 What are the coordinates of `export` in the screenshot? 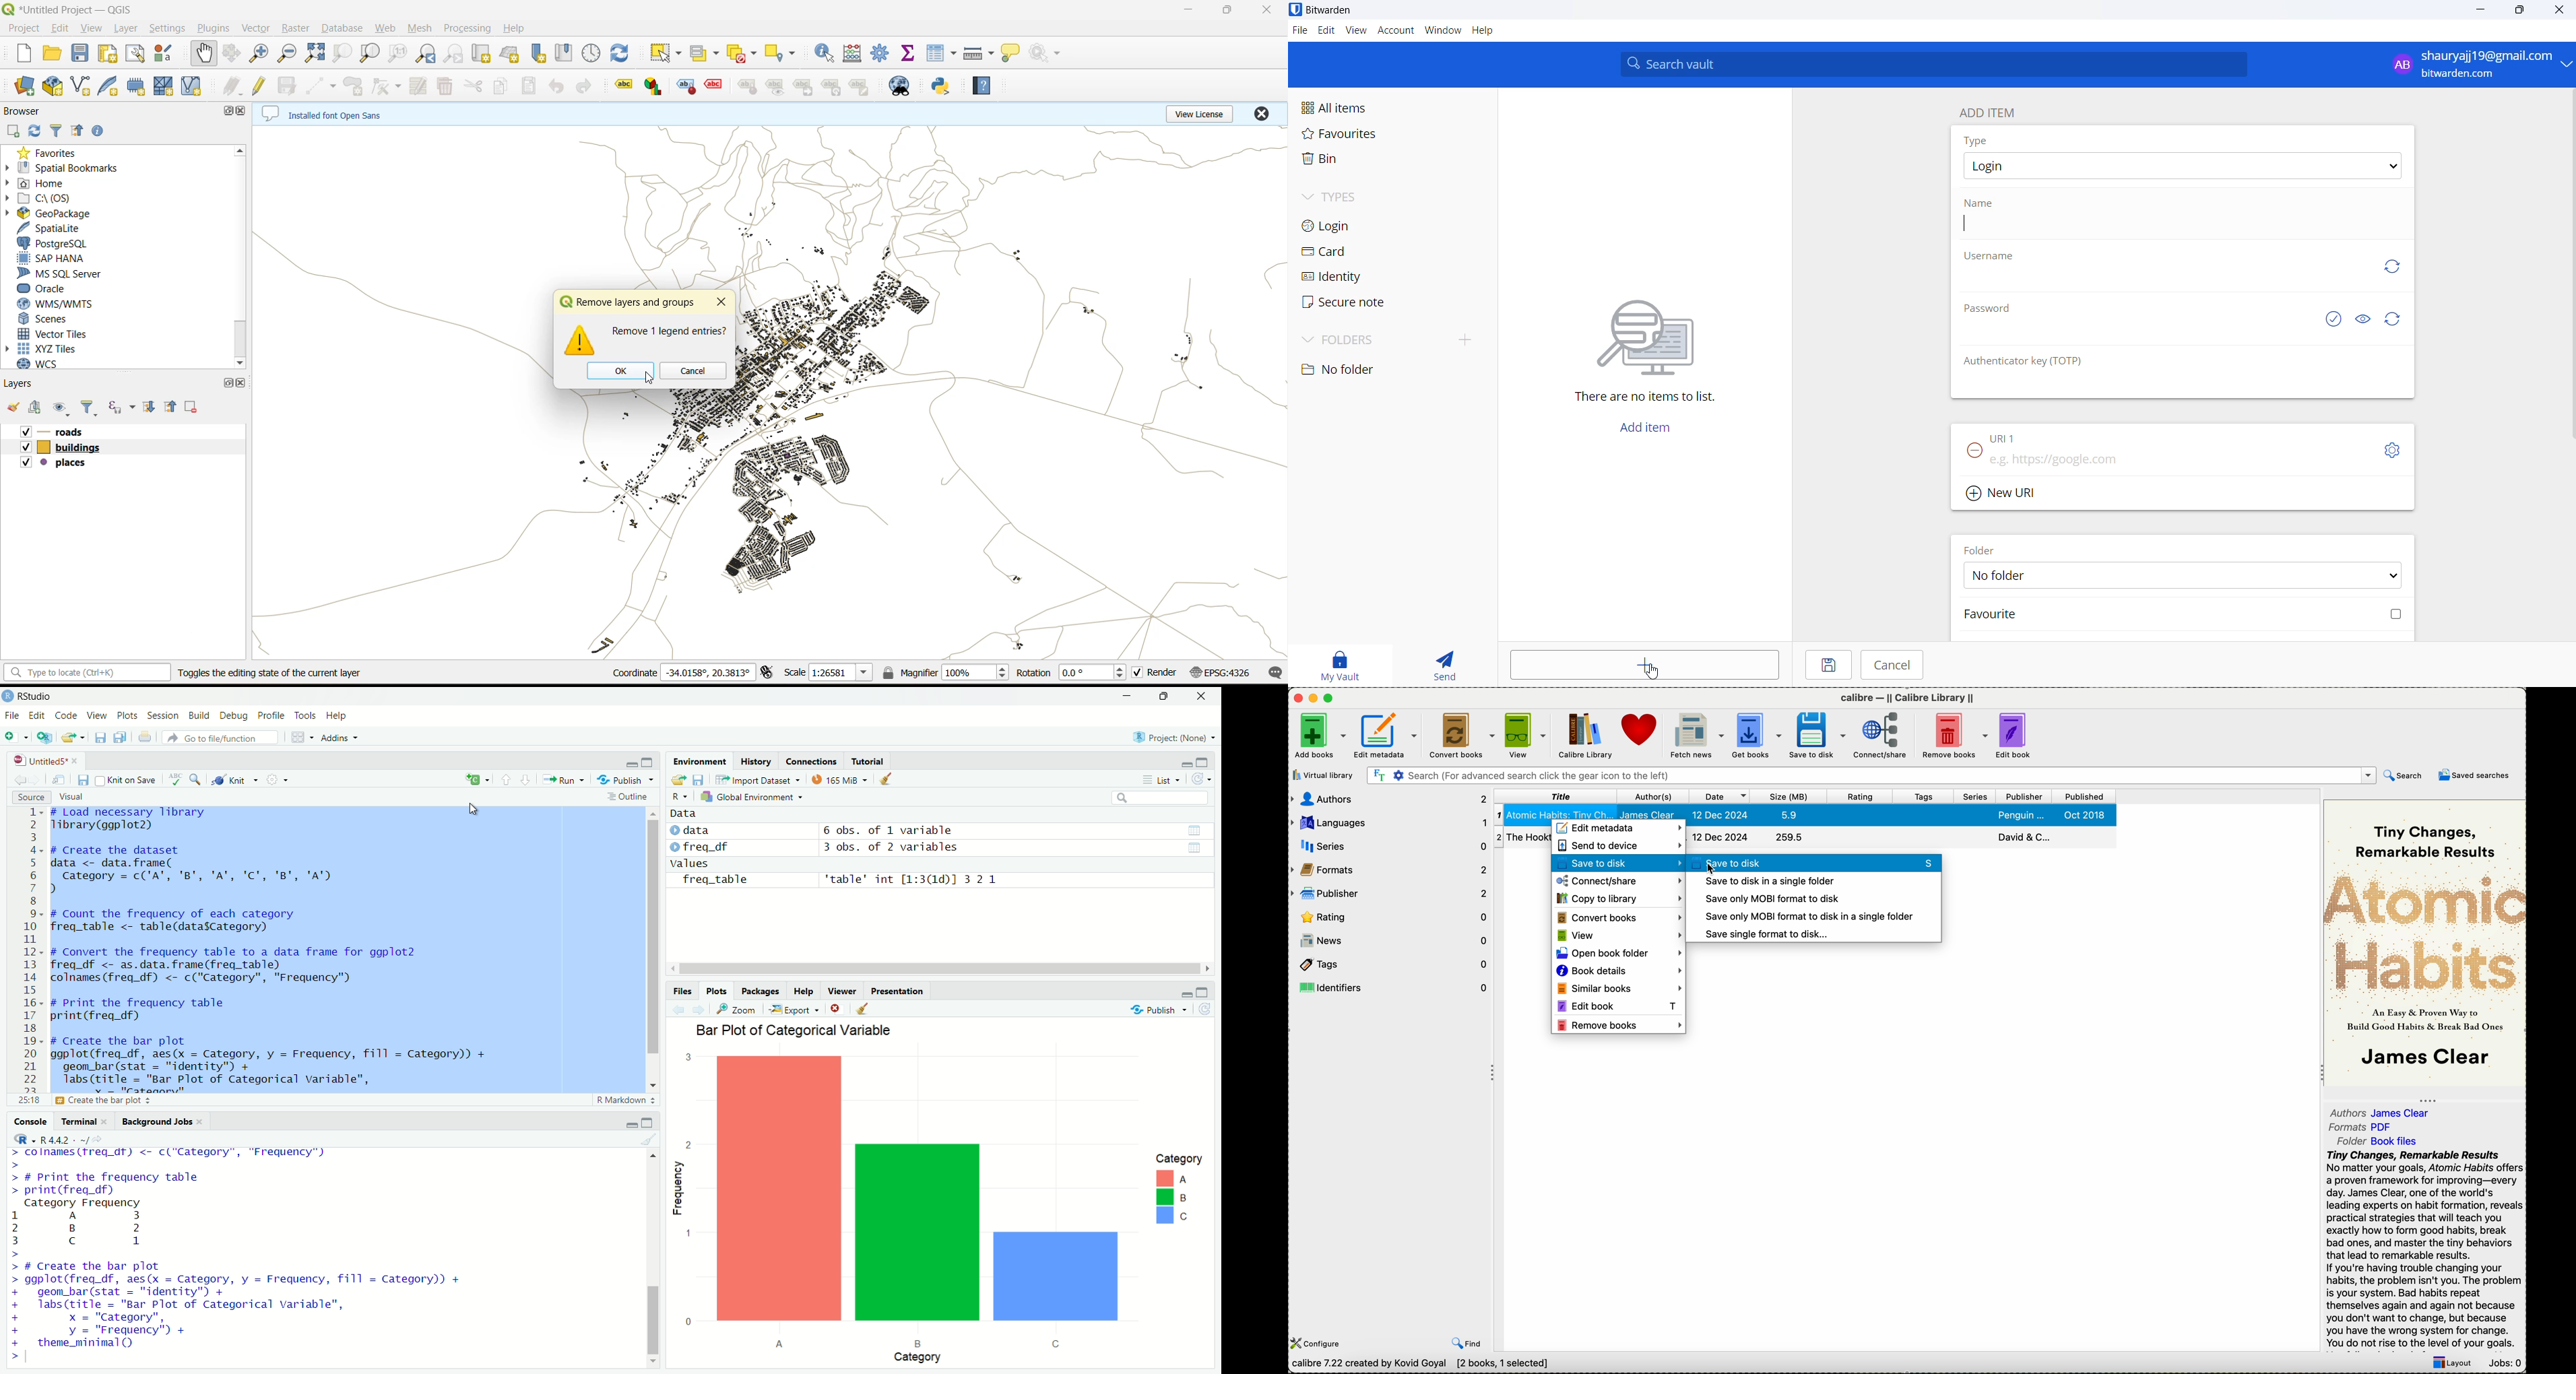 It's located at (793, 1010).